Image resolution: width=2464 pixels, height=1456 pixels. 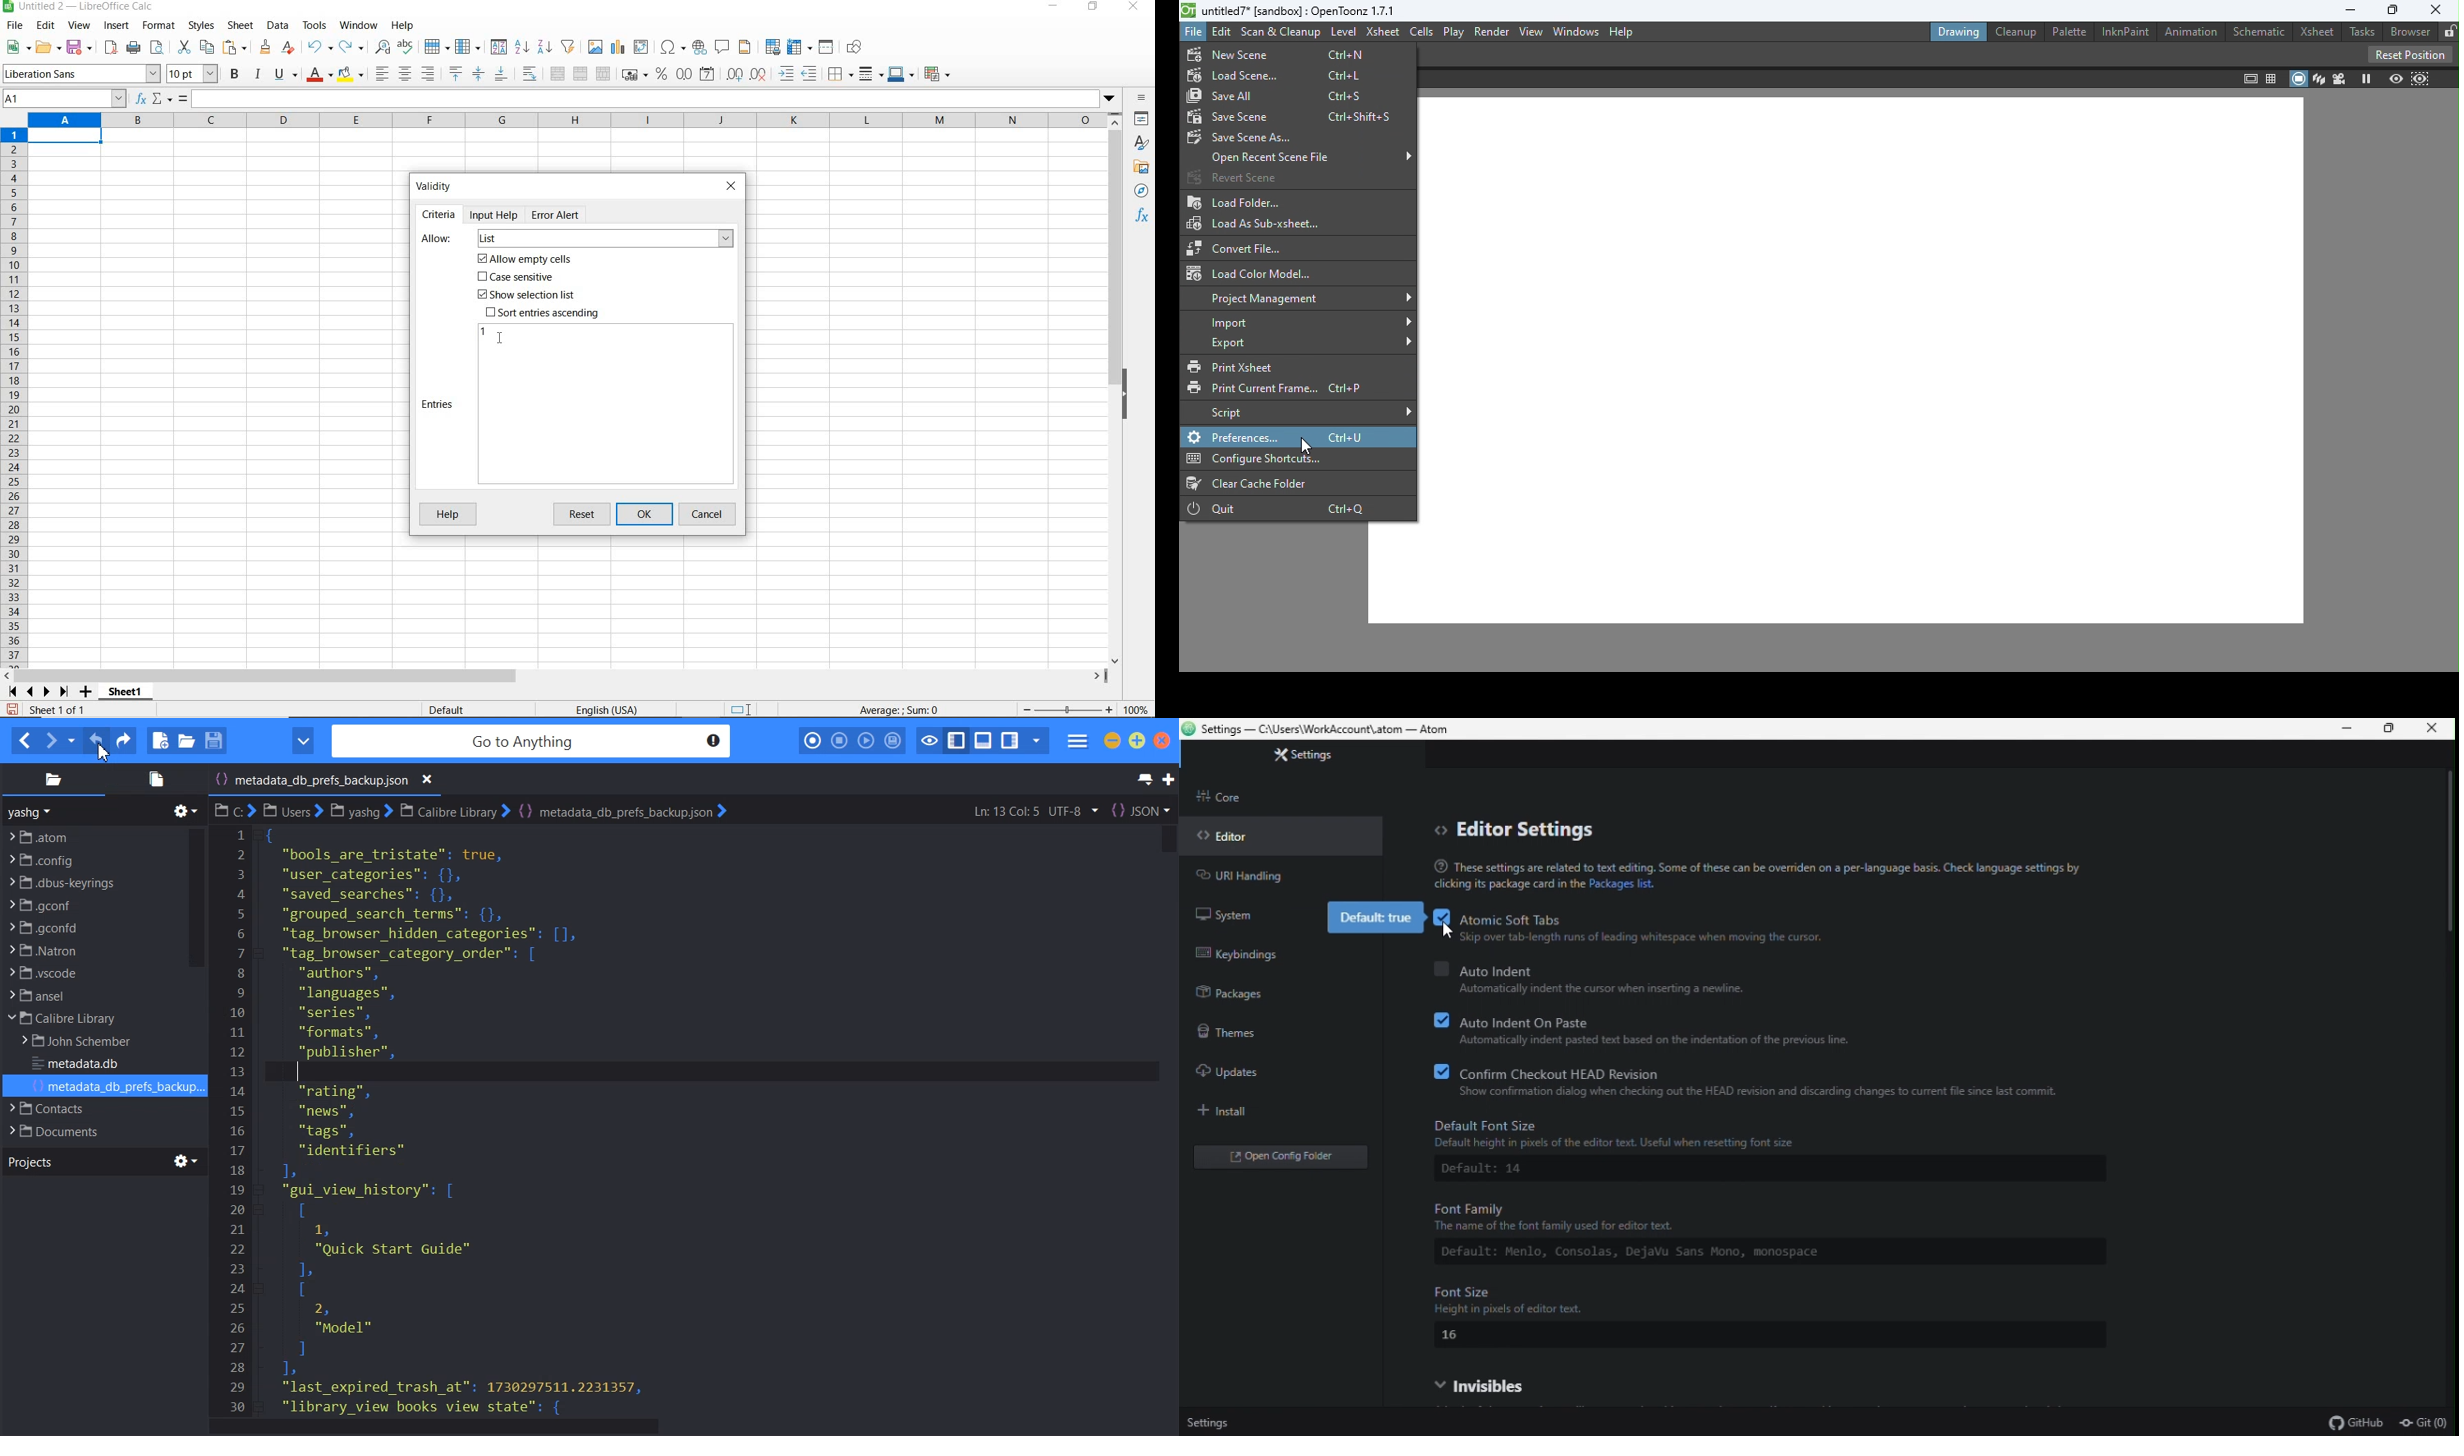 I want to click on on, so click(x=1440, y=1018).